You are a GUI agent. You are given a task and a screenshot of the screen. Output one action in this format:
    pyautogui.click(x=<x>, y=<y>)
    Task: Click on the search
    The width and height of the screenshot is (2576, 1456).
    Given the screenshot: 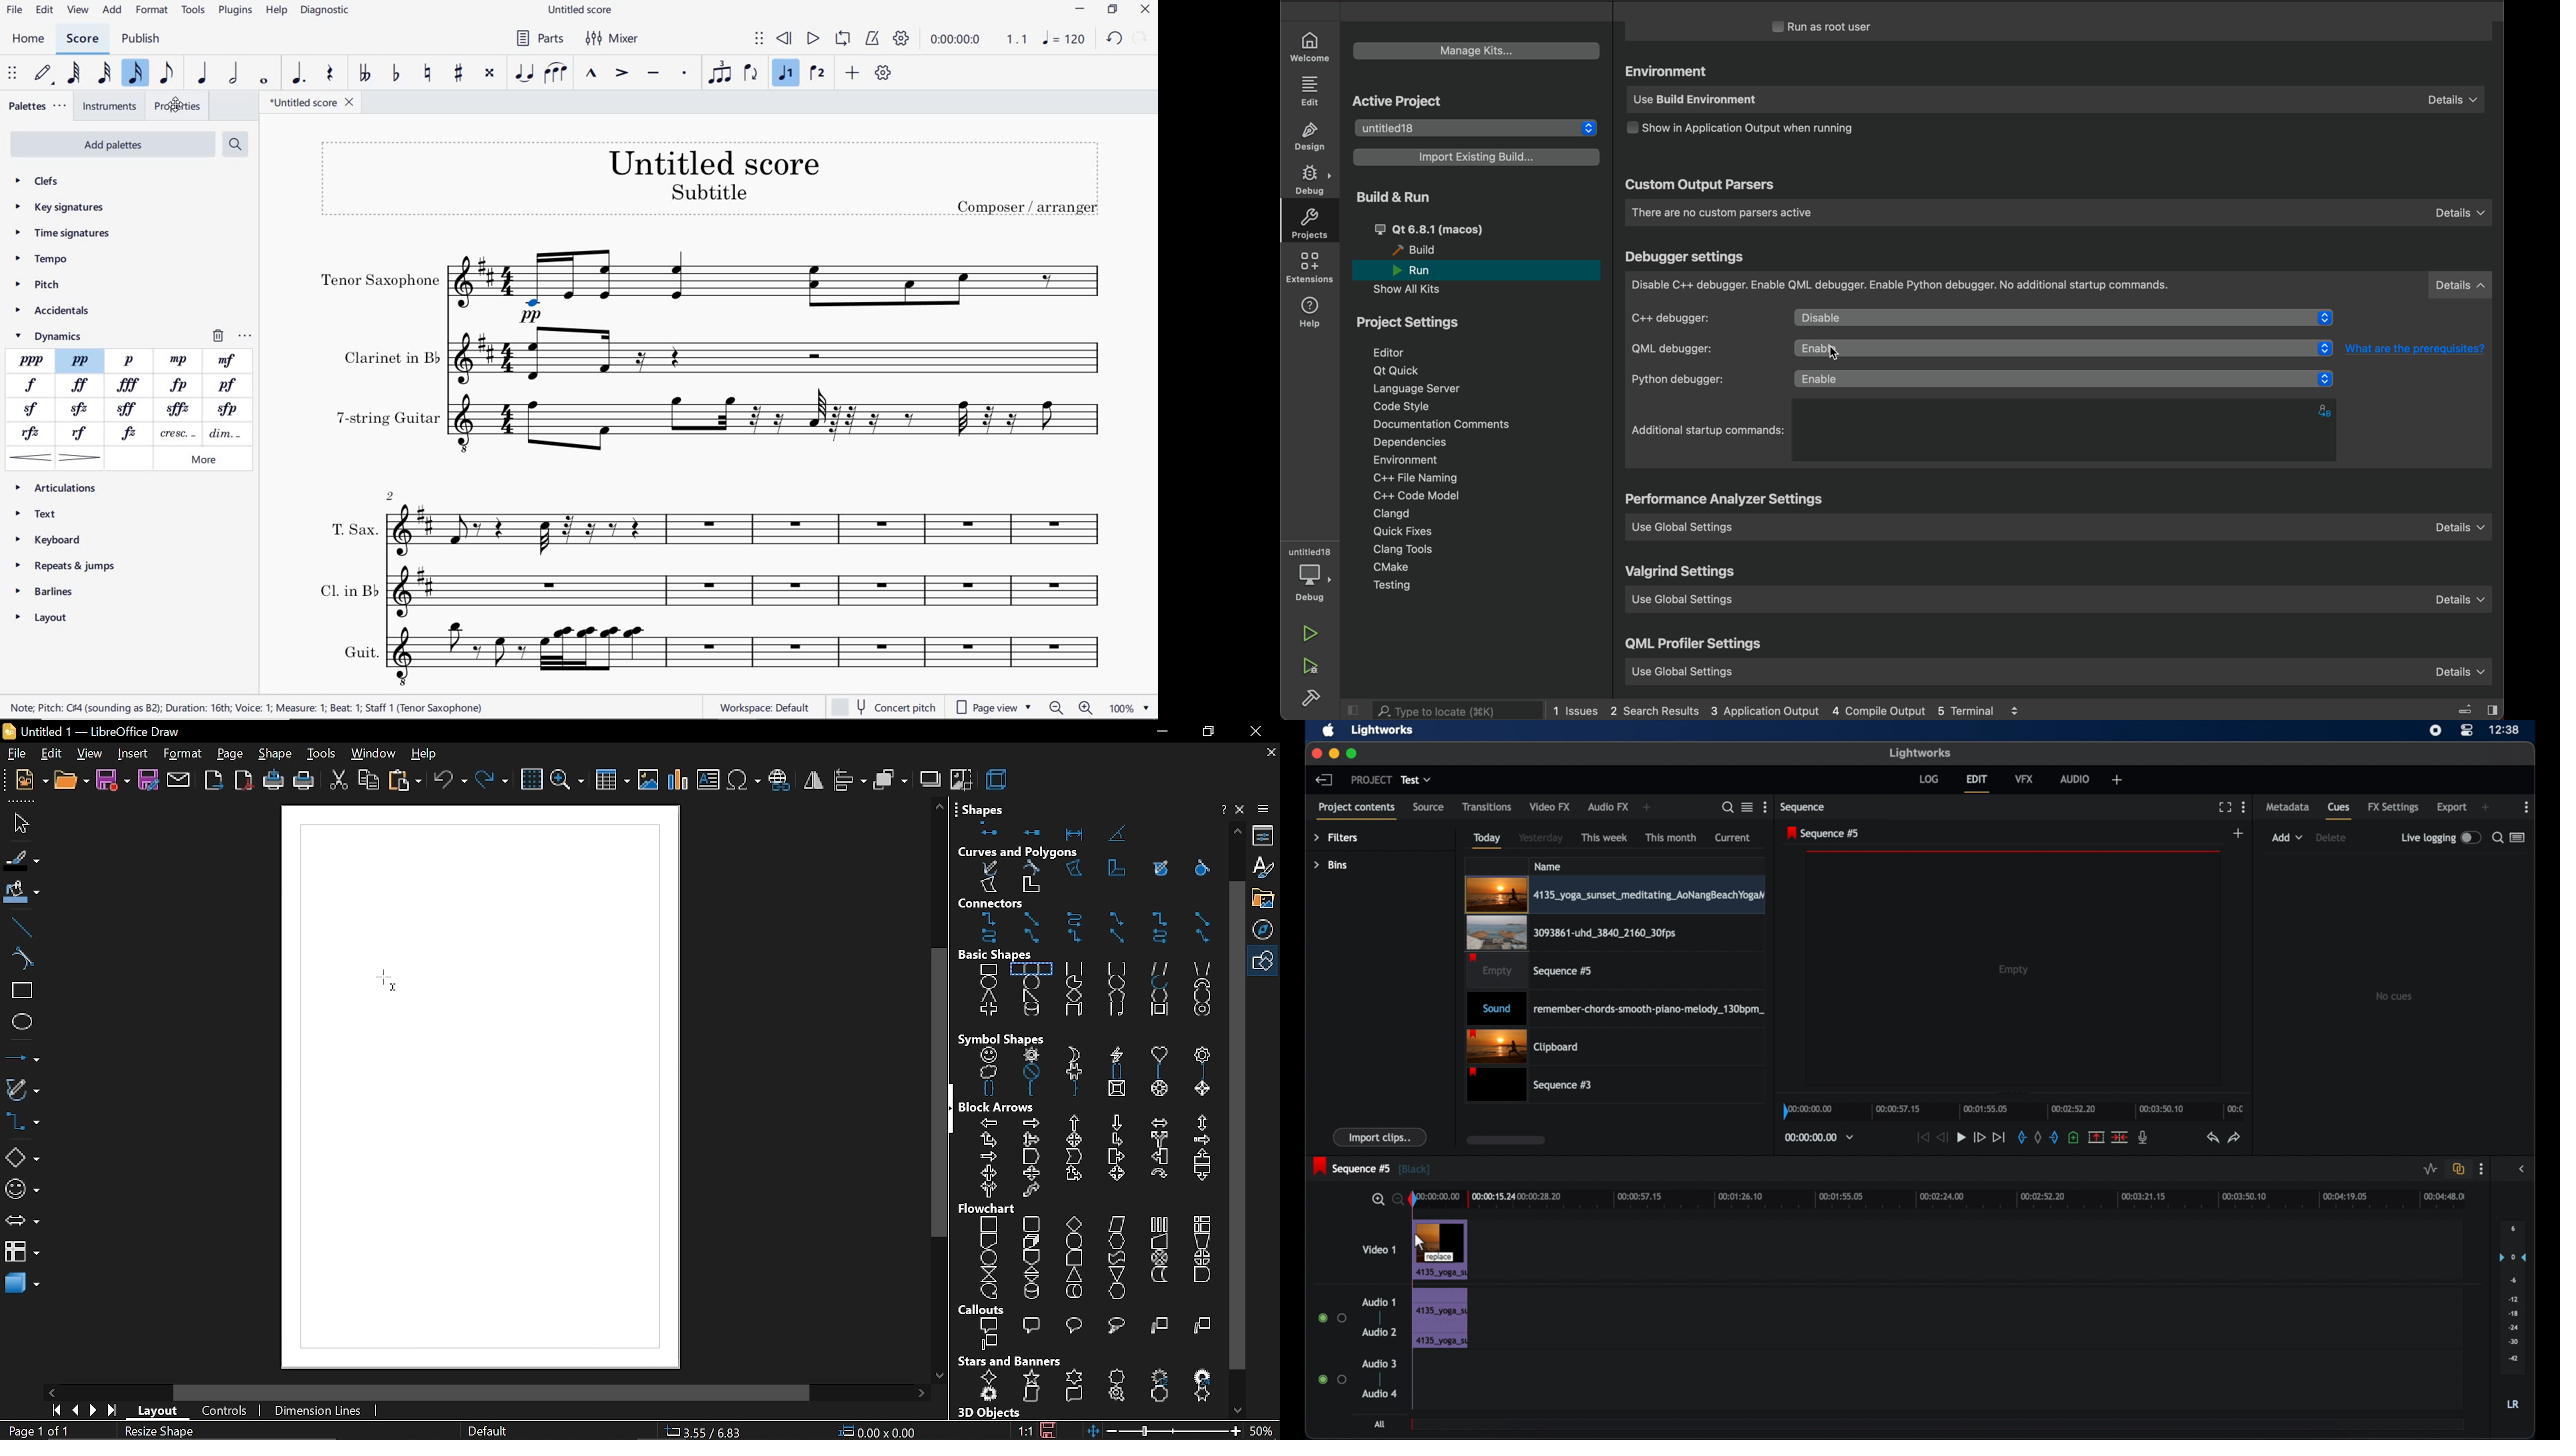 What is the action you would take?
    pyautogui.click(x=1727, y=807)
    